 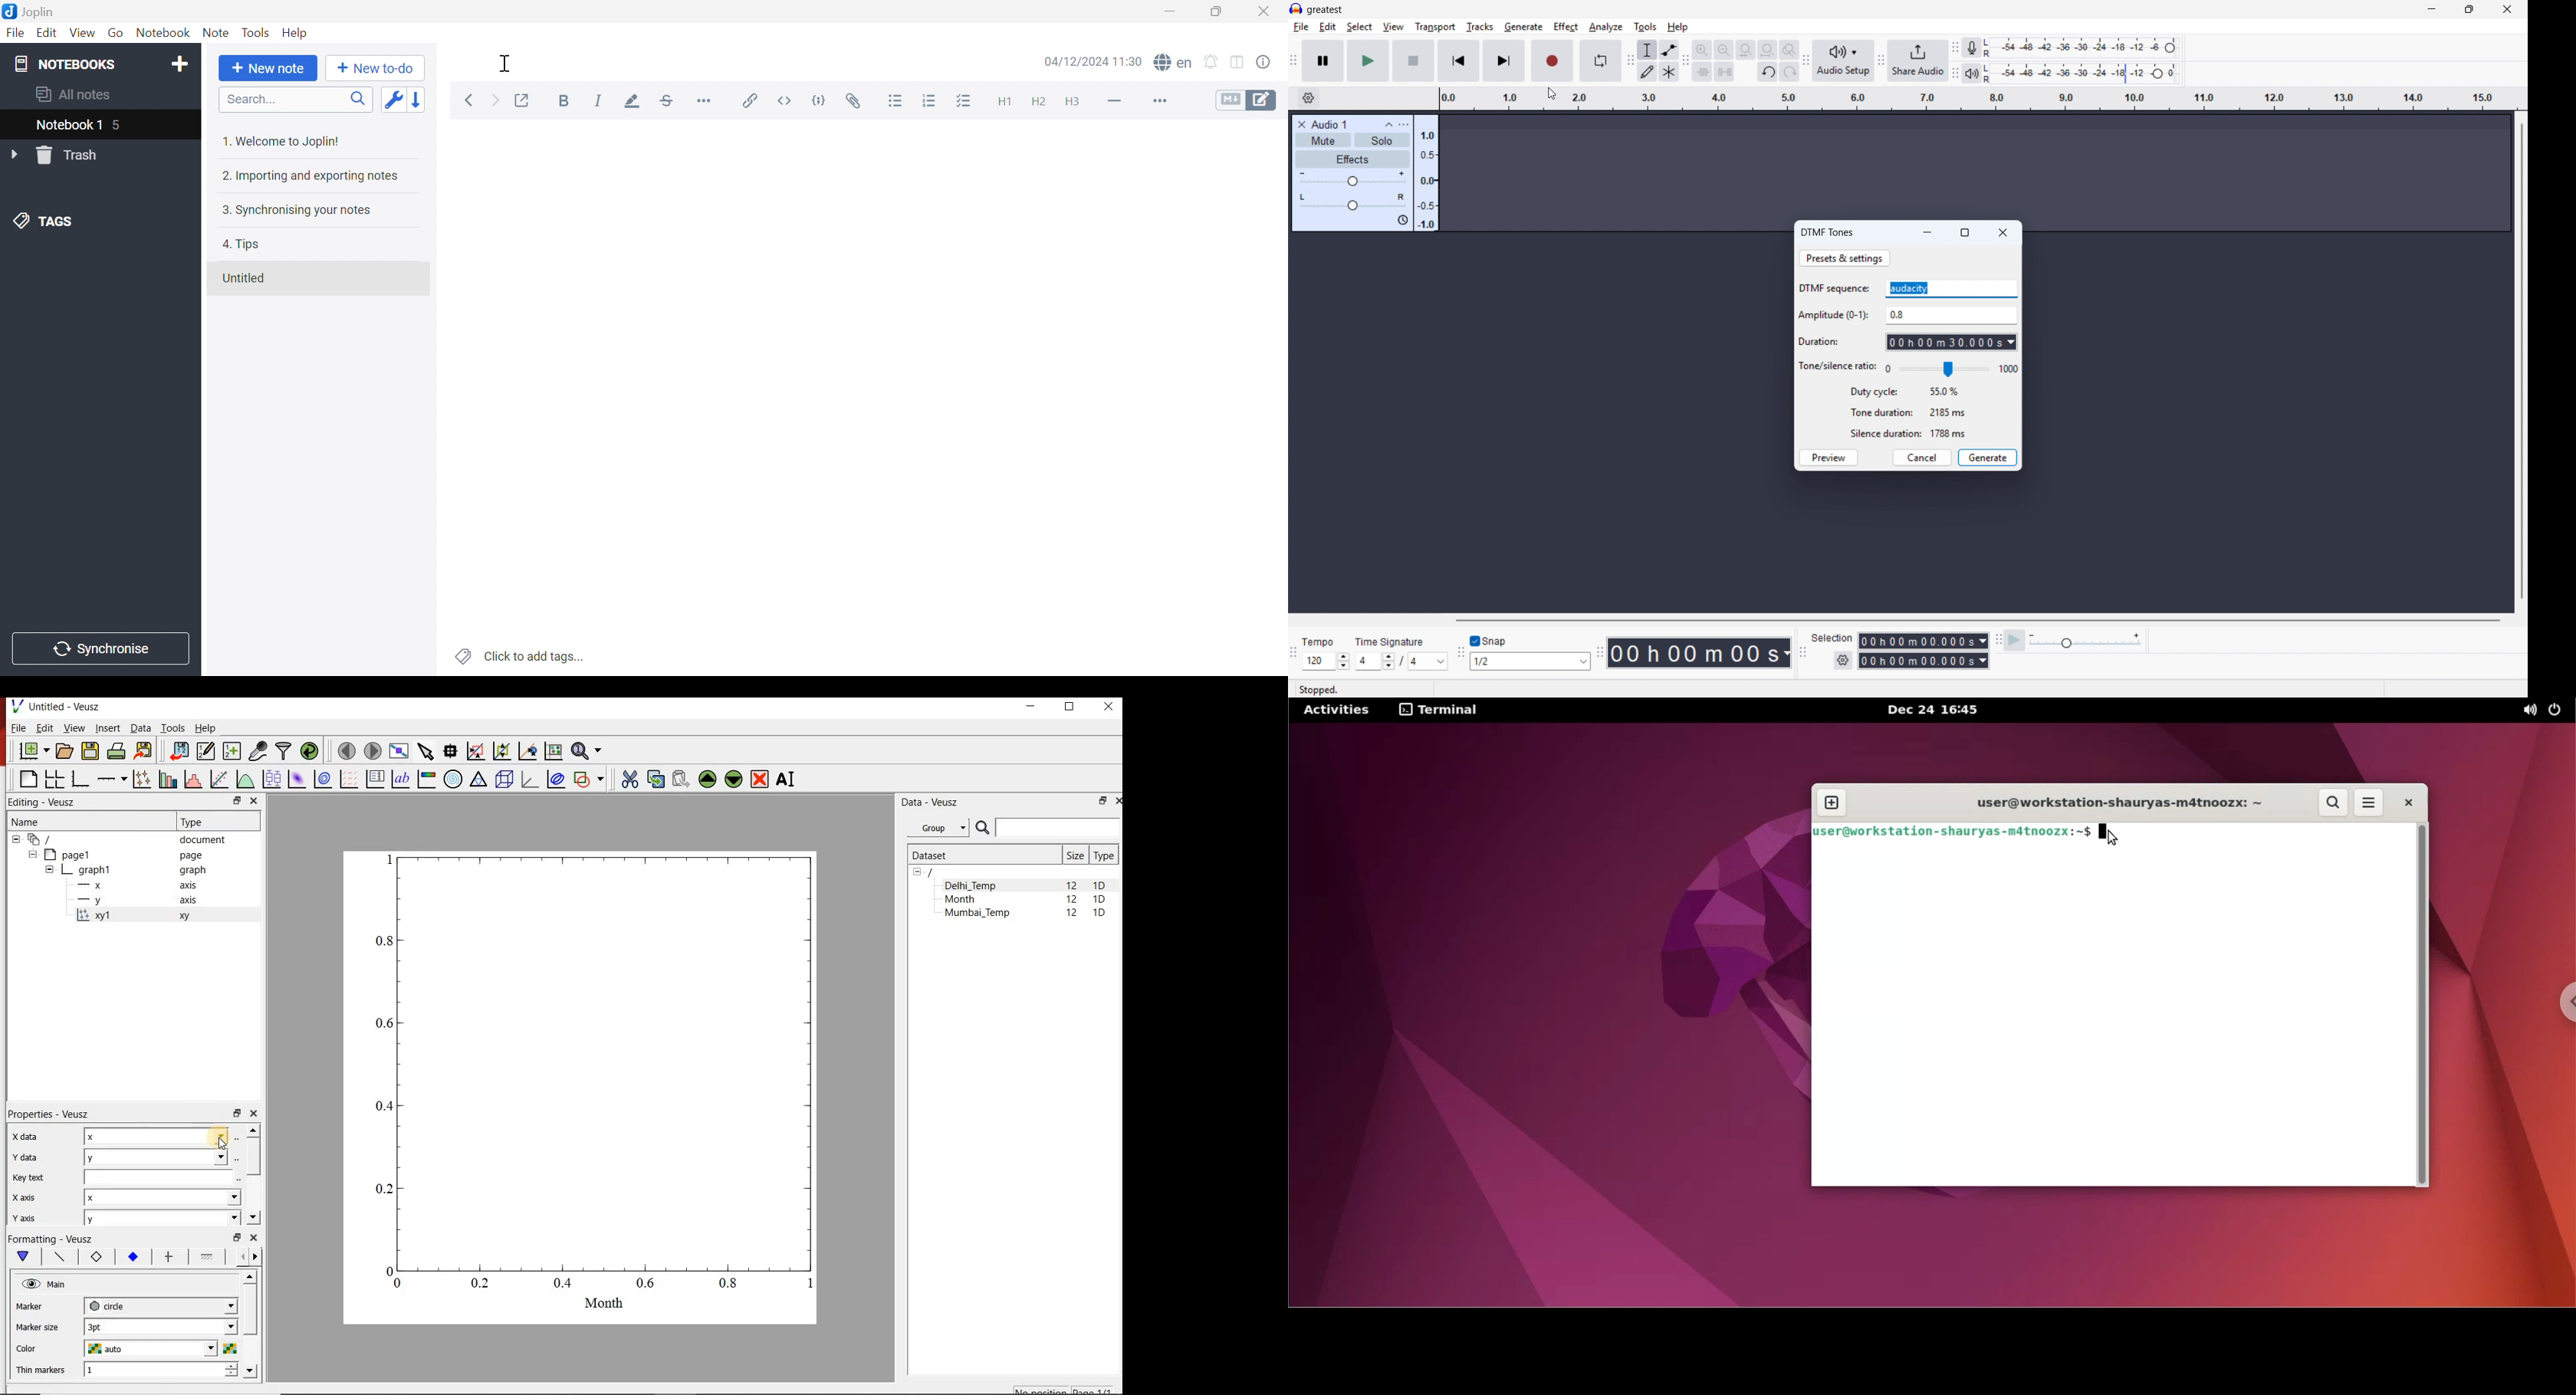 I want to click on y, so click(x=162, y=1219).